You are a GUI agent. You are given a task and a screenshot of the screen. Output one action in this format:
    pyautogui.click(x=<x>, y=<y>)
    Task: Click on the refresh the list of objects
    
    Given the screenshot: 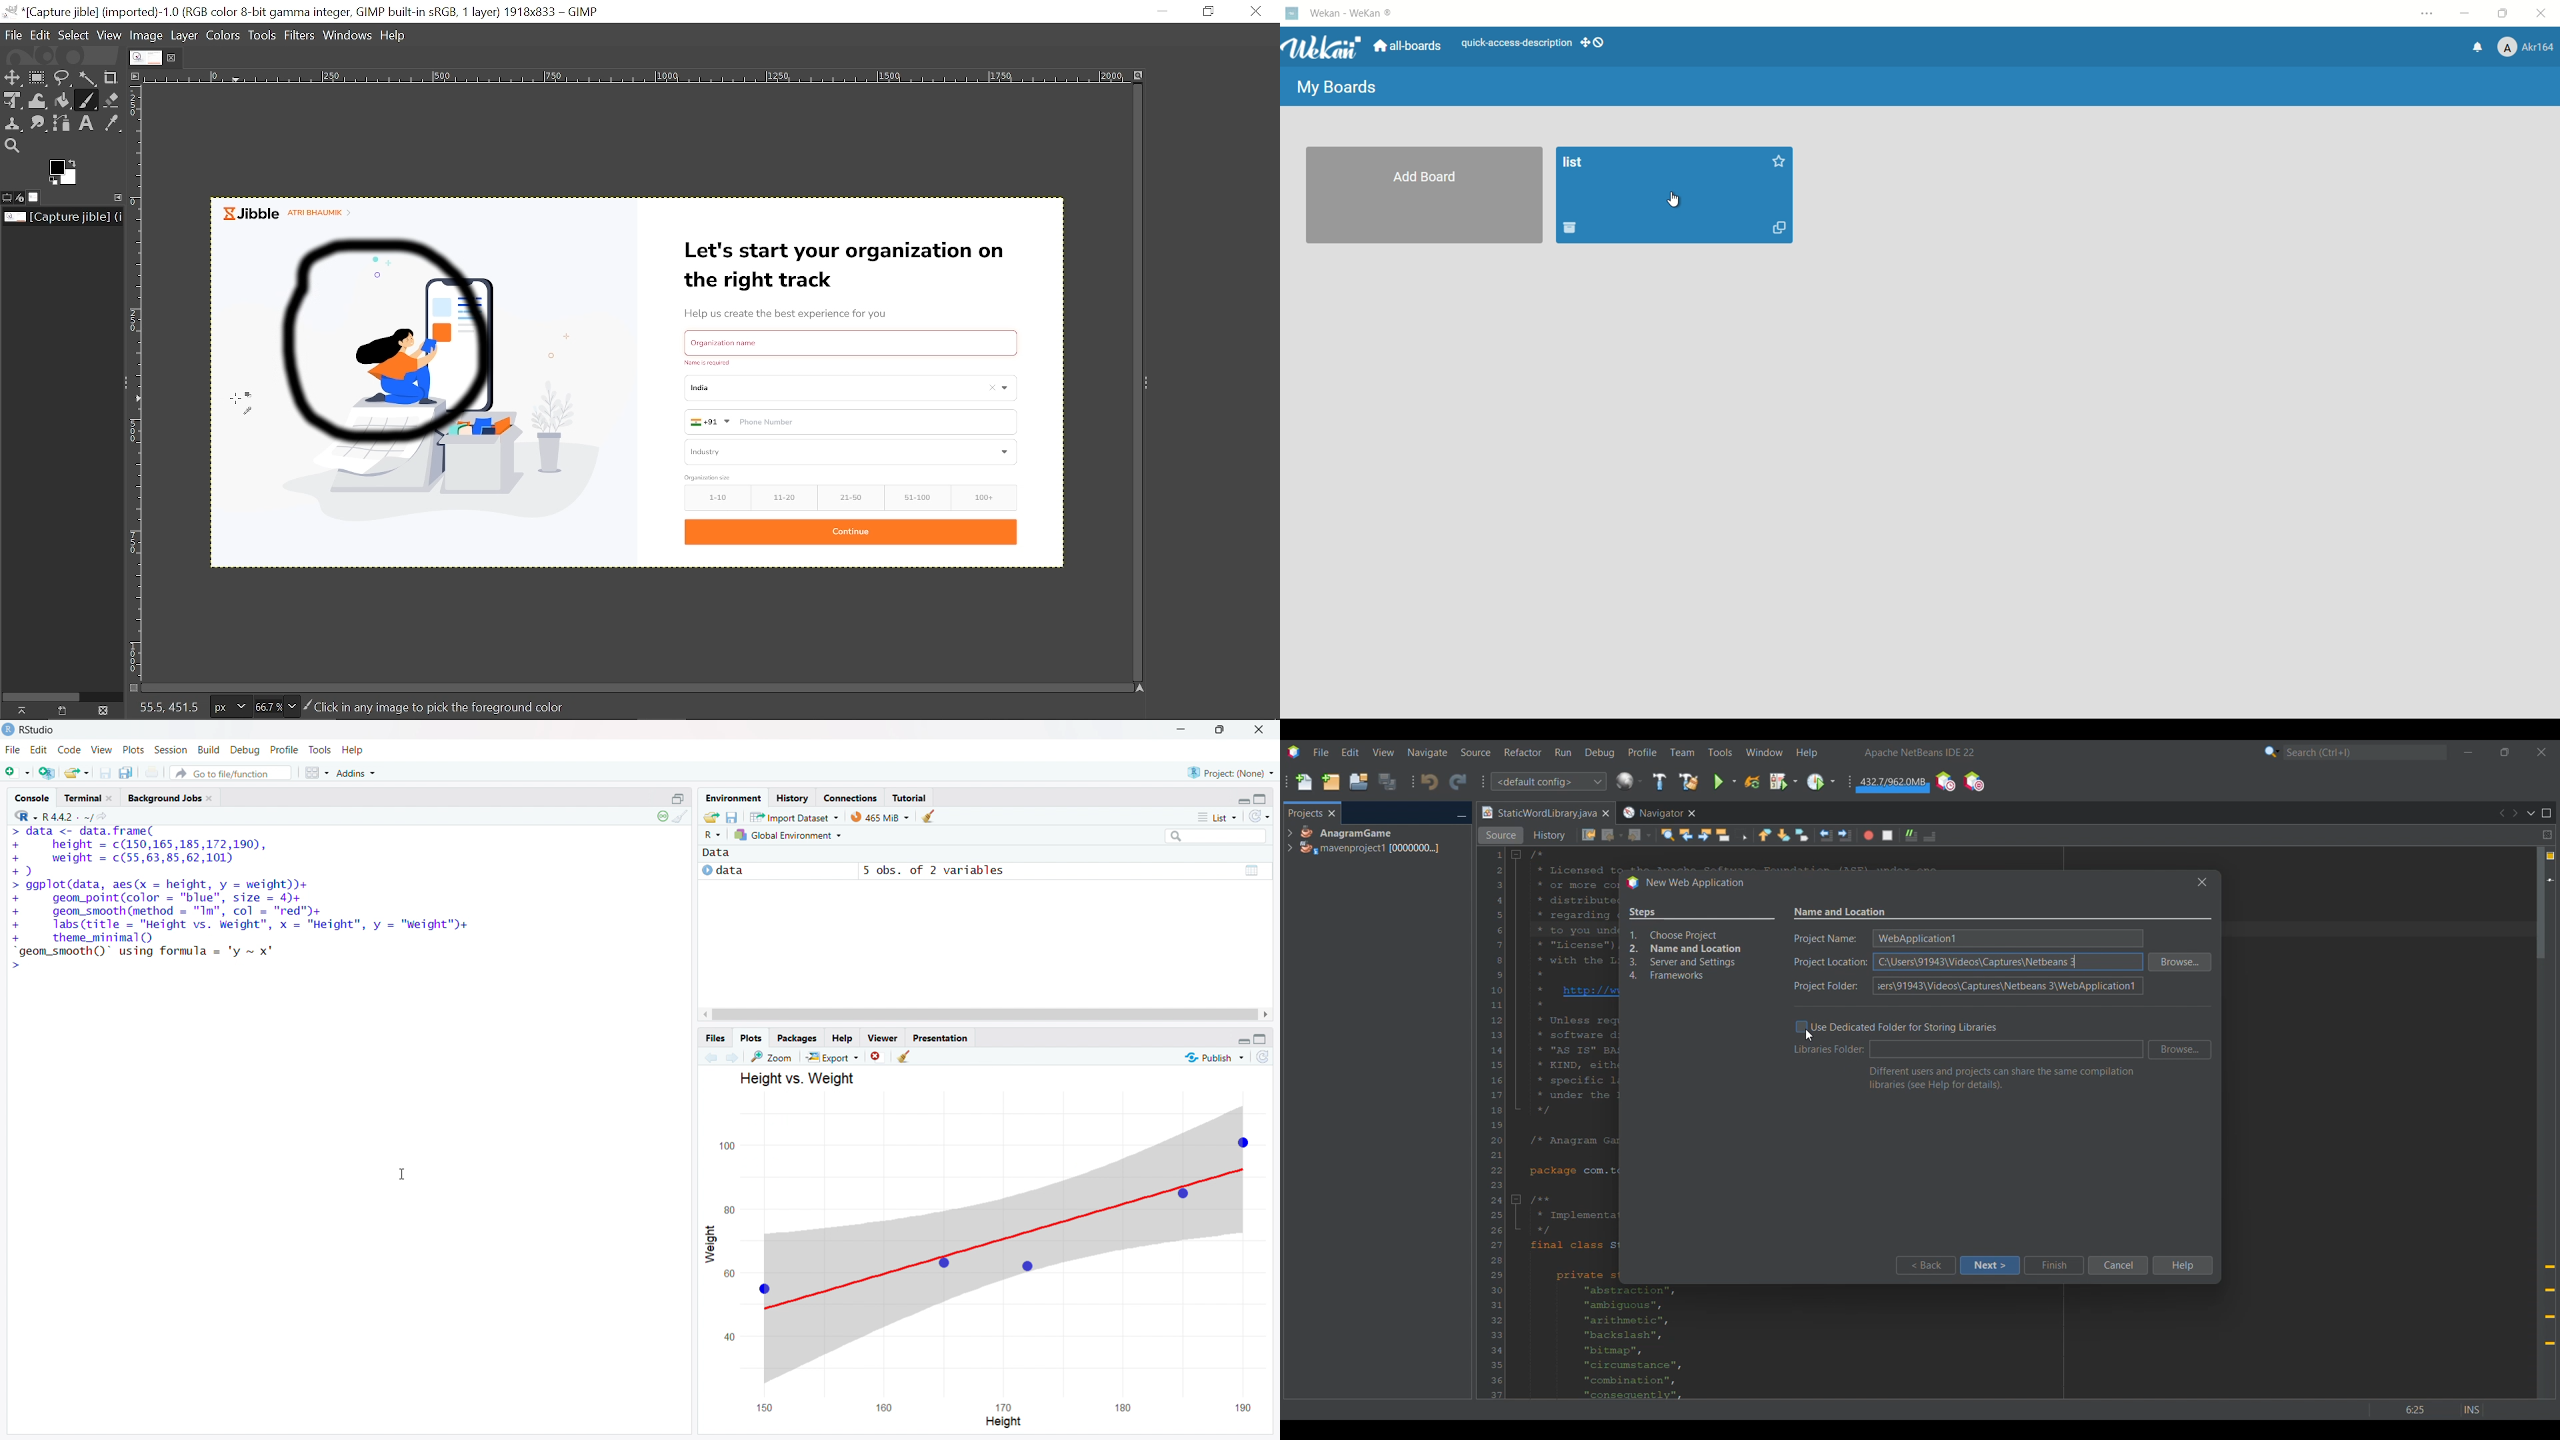 What is the action you would take?
    pyautogui.click(x=1259, y=816)
    